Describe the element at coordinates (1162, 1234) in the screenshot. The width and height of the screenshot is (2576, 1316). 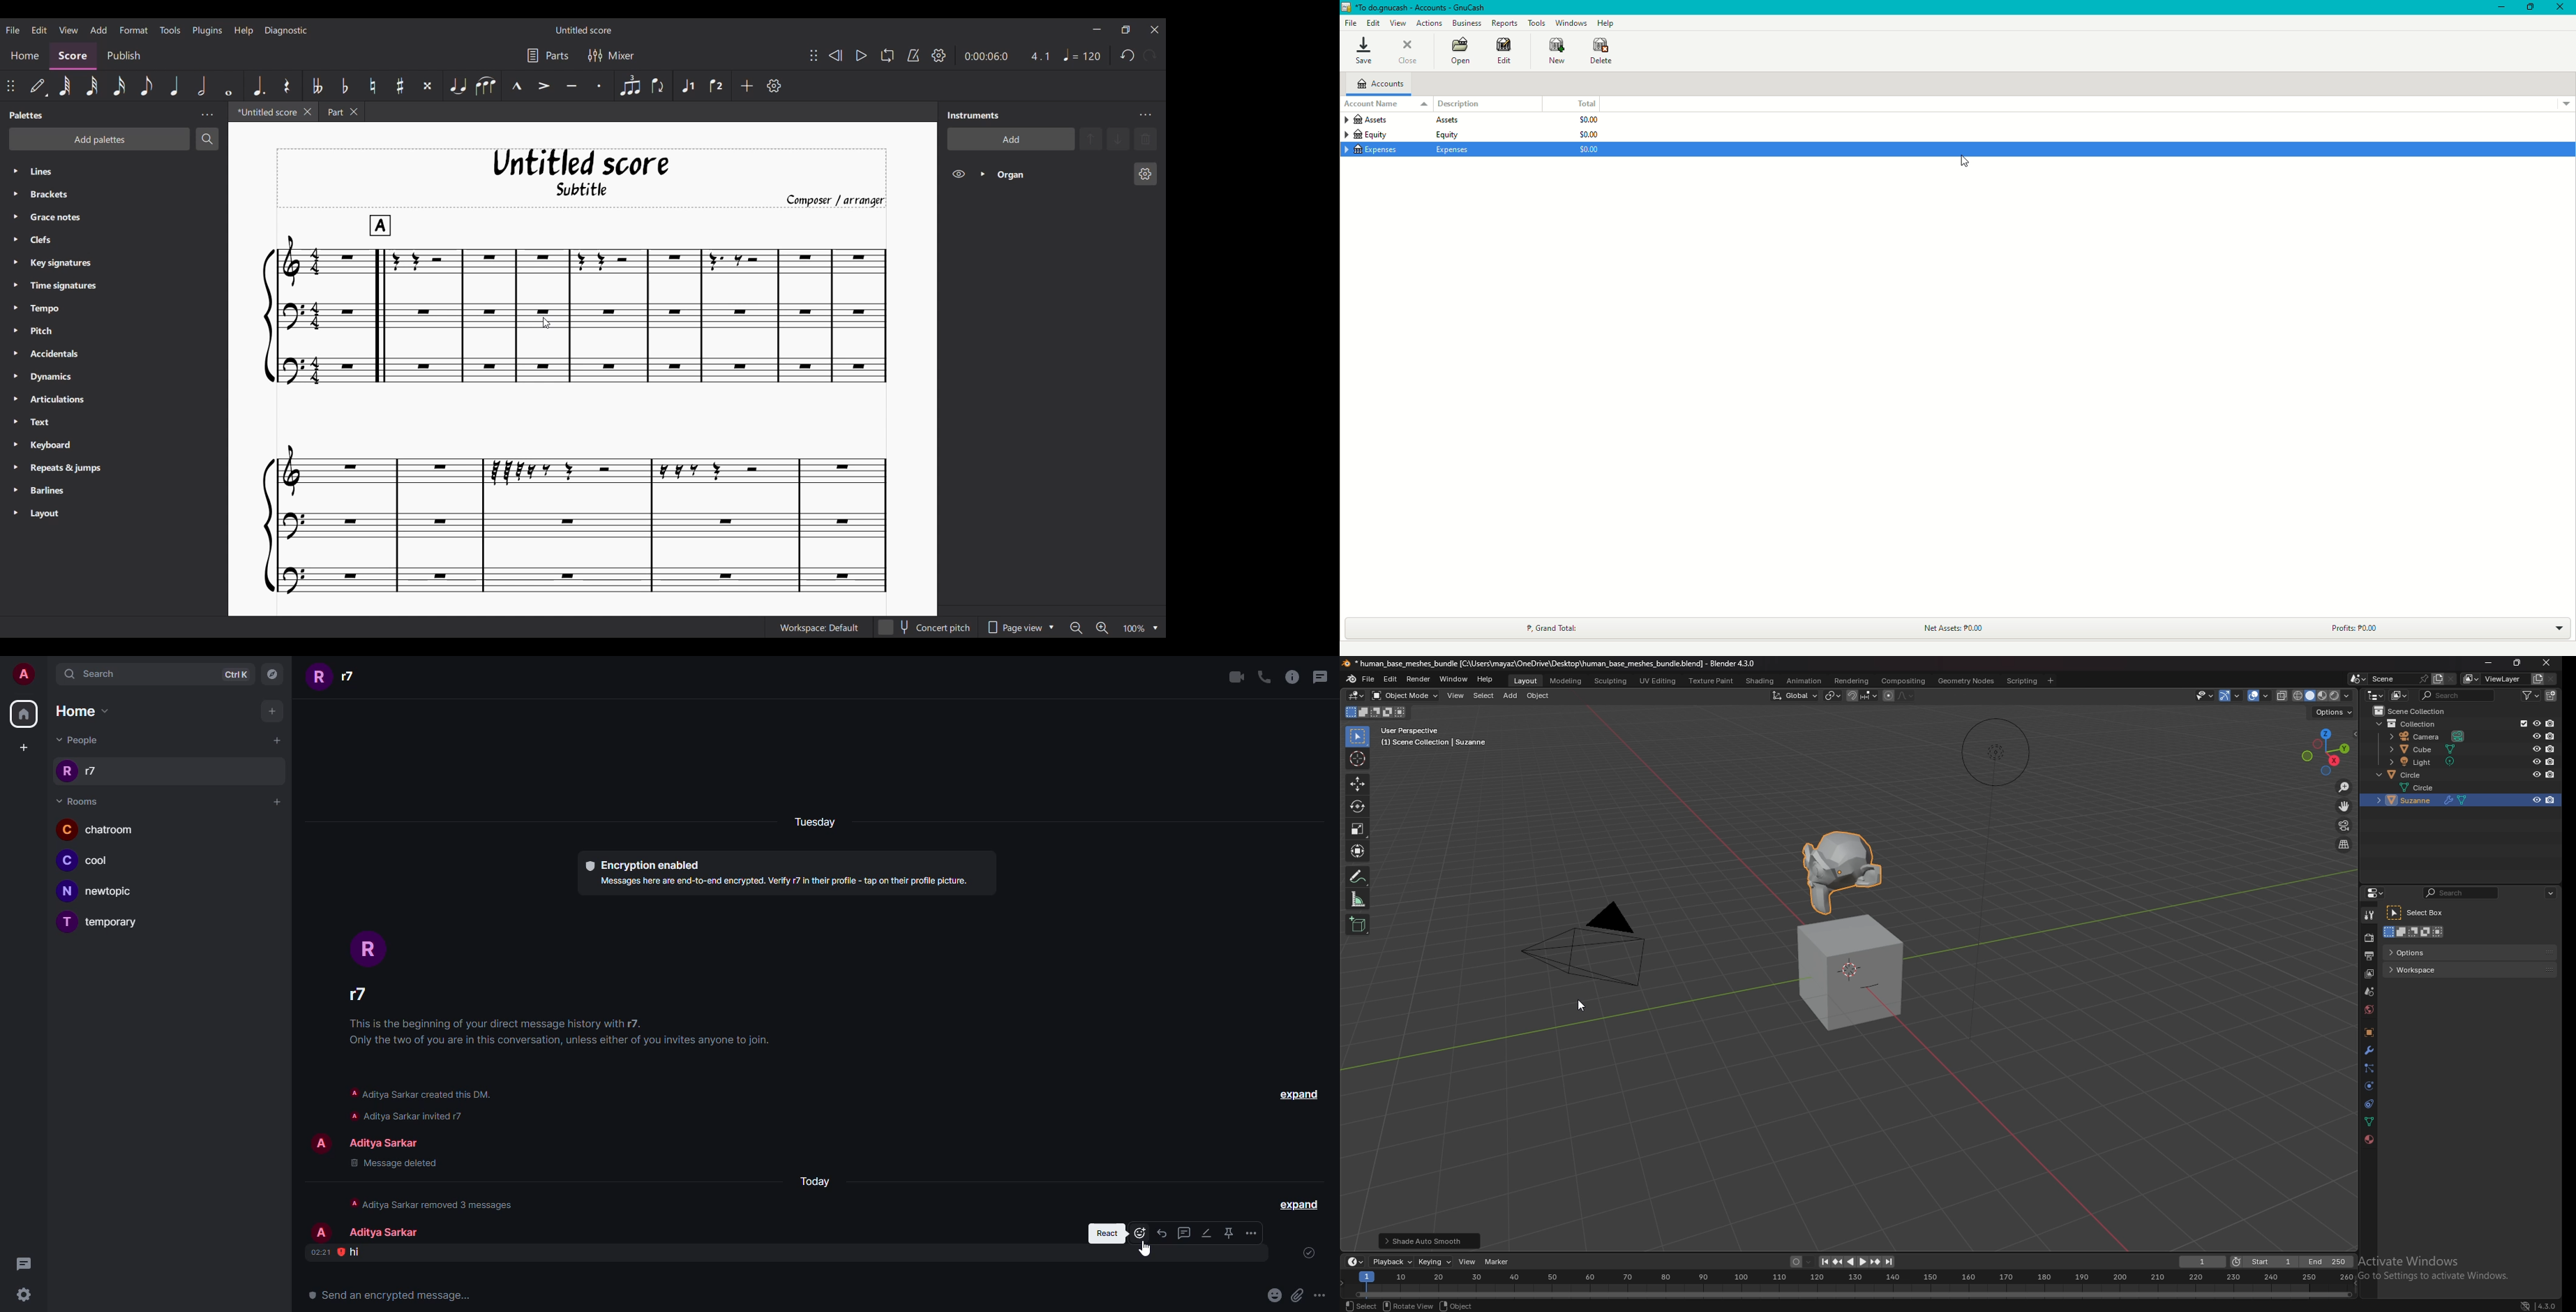
I see `reply` at that location.